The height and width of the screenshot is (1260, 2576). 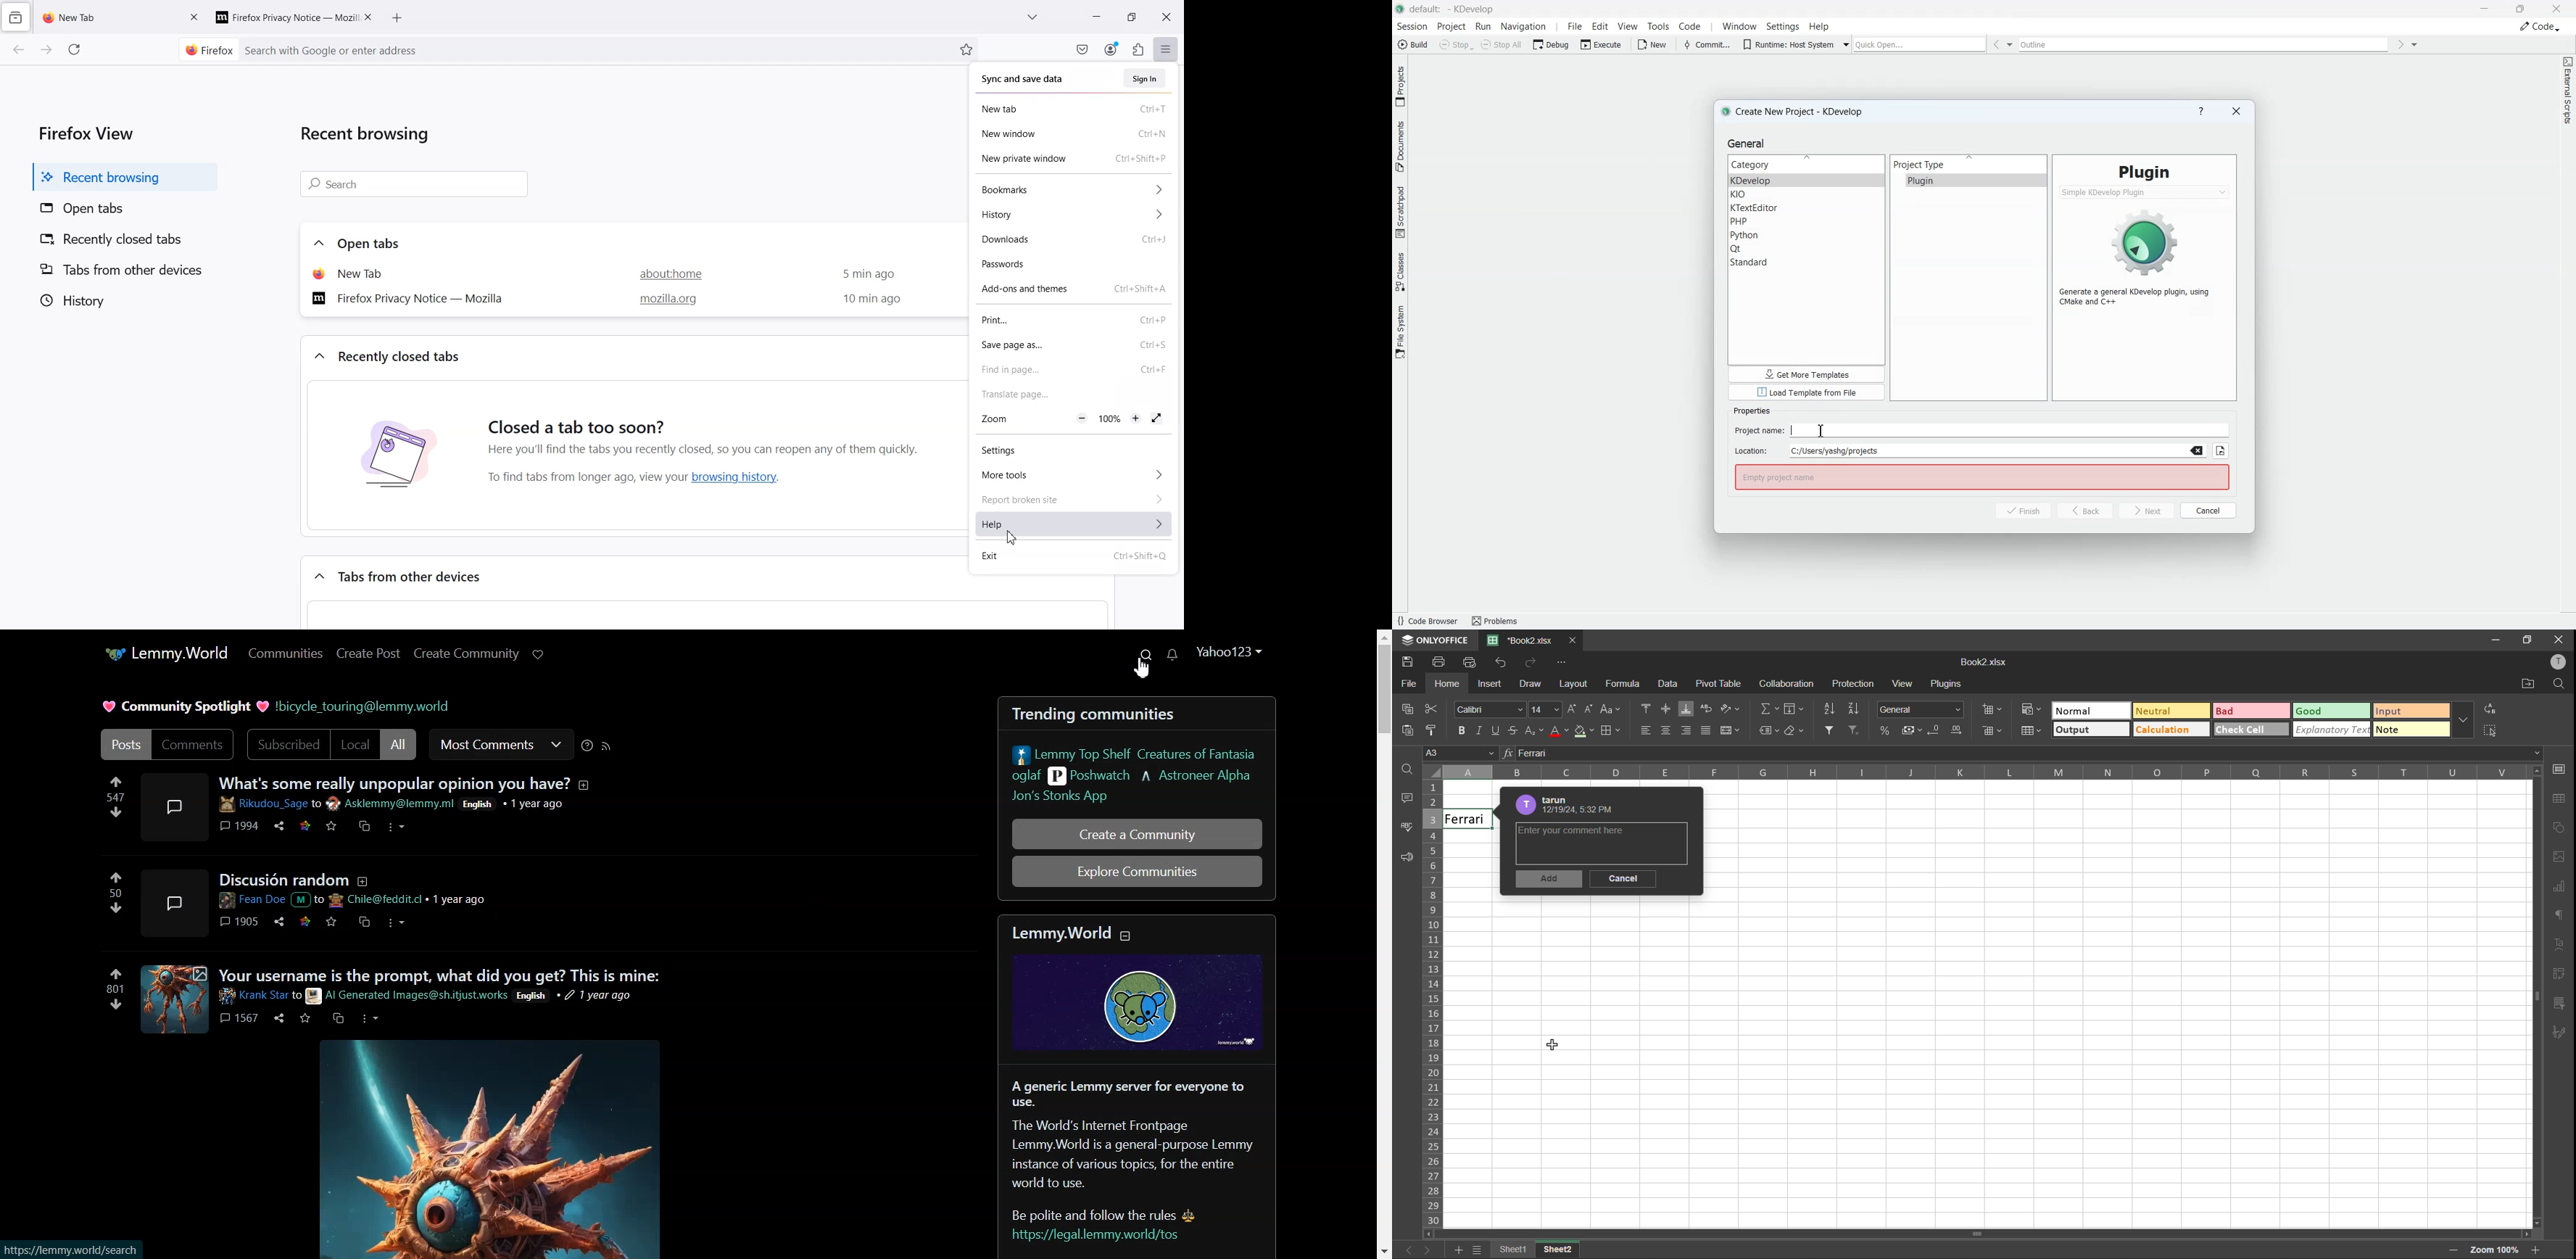 What do you see at coordinates (1797, 710) in the screenshot?
I see `fields` at bounding box center [1797, 710].